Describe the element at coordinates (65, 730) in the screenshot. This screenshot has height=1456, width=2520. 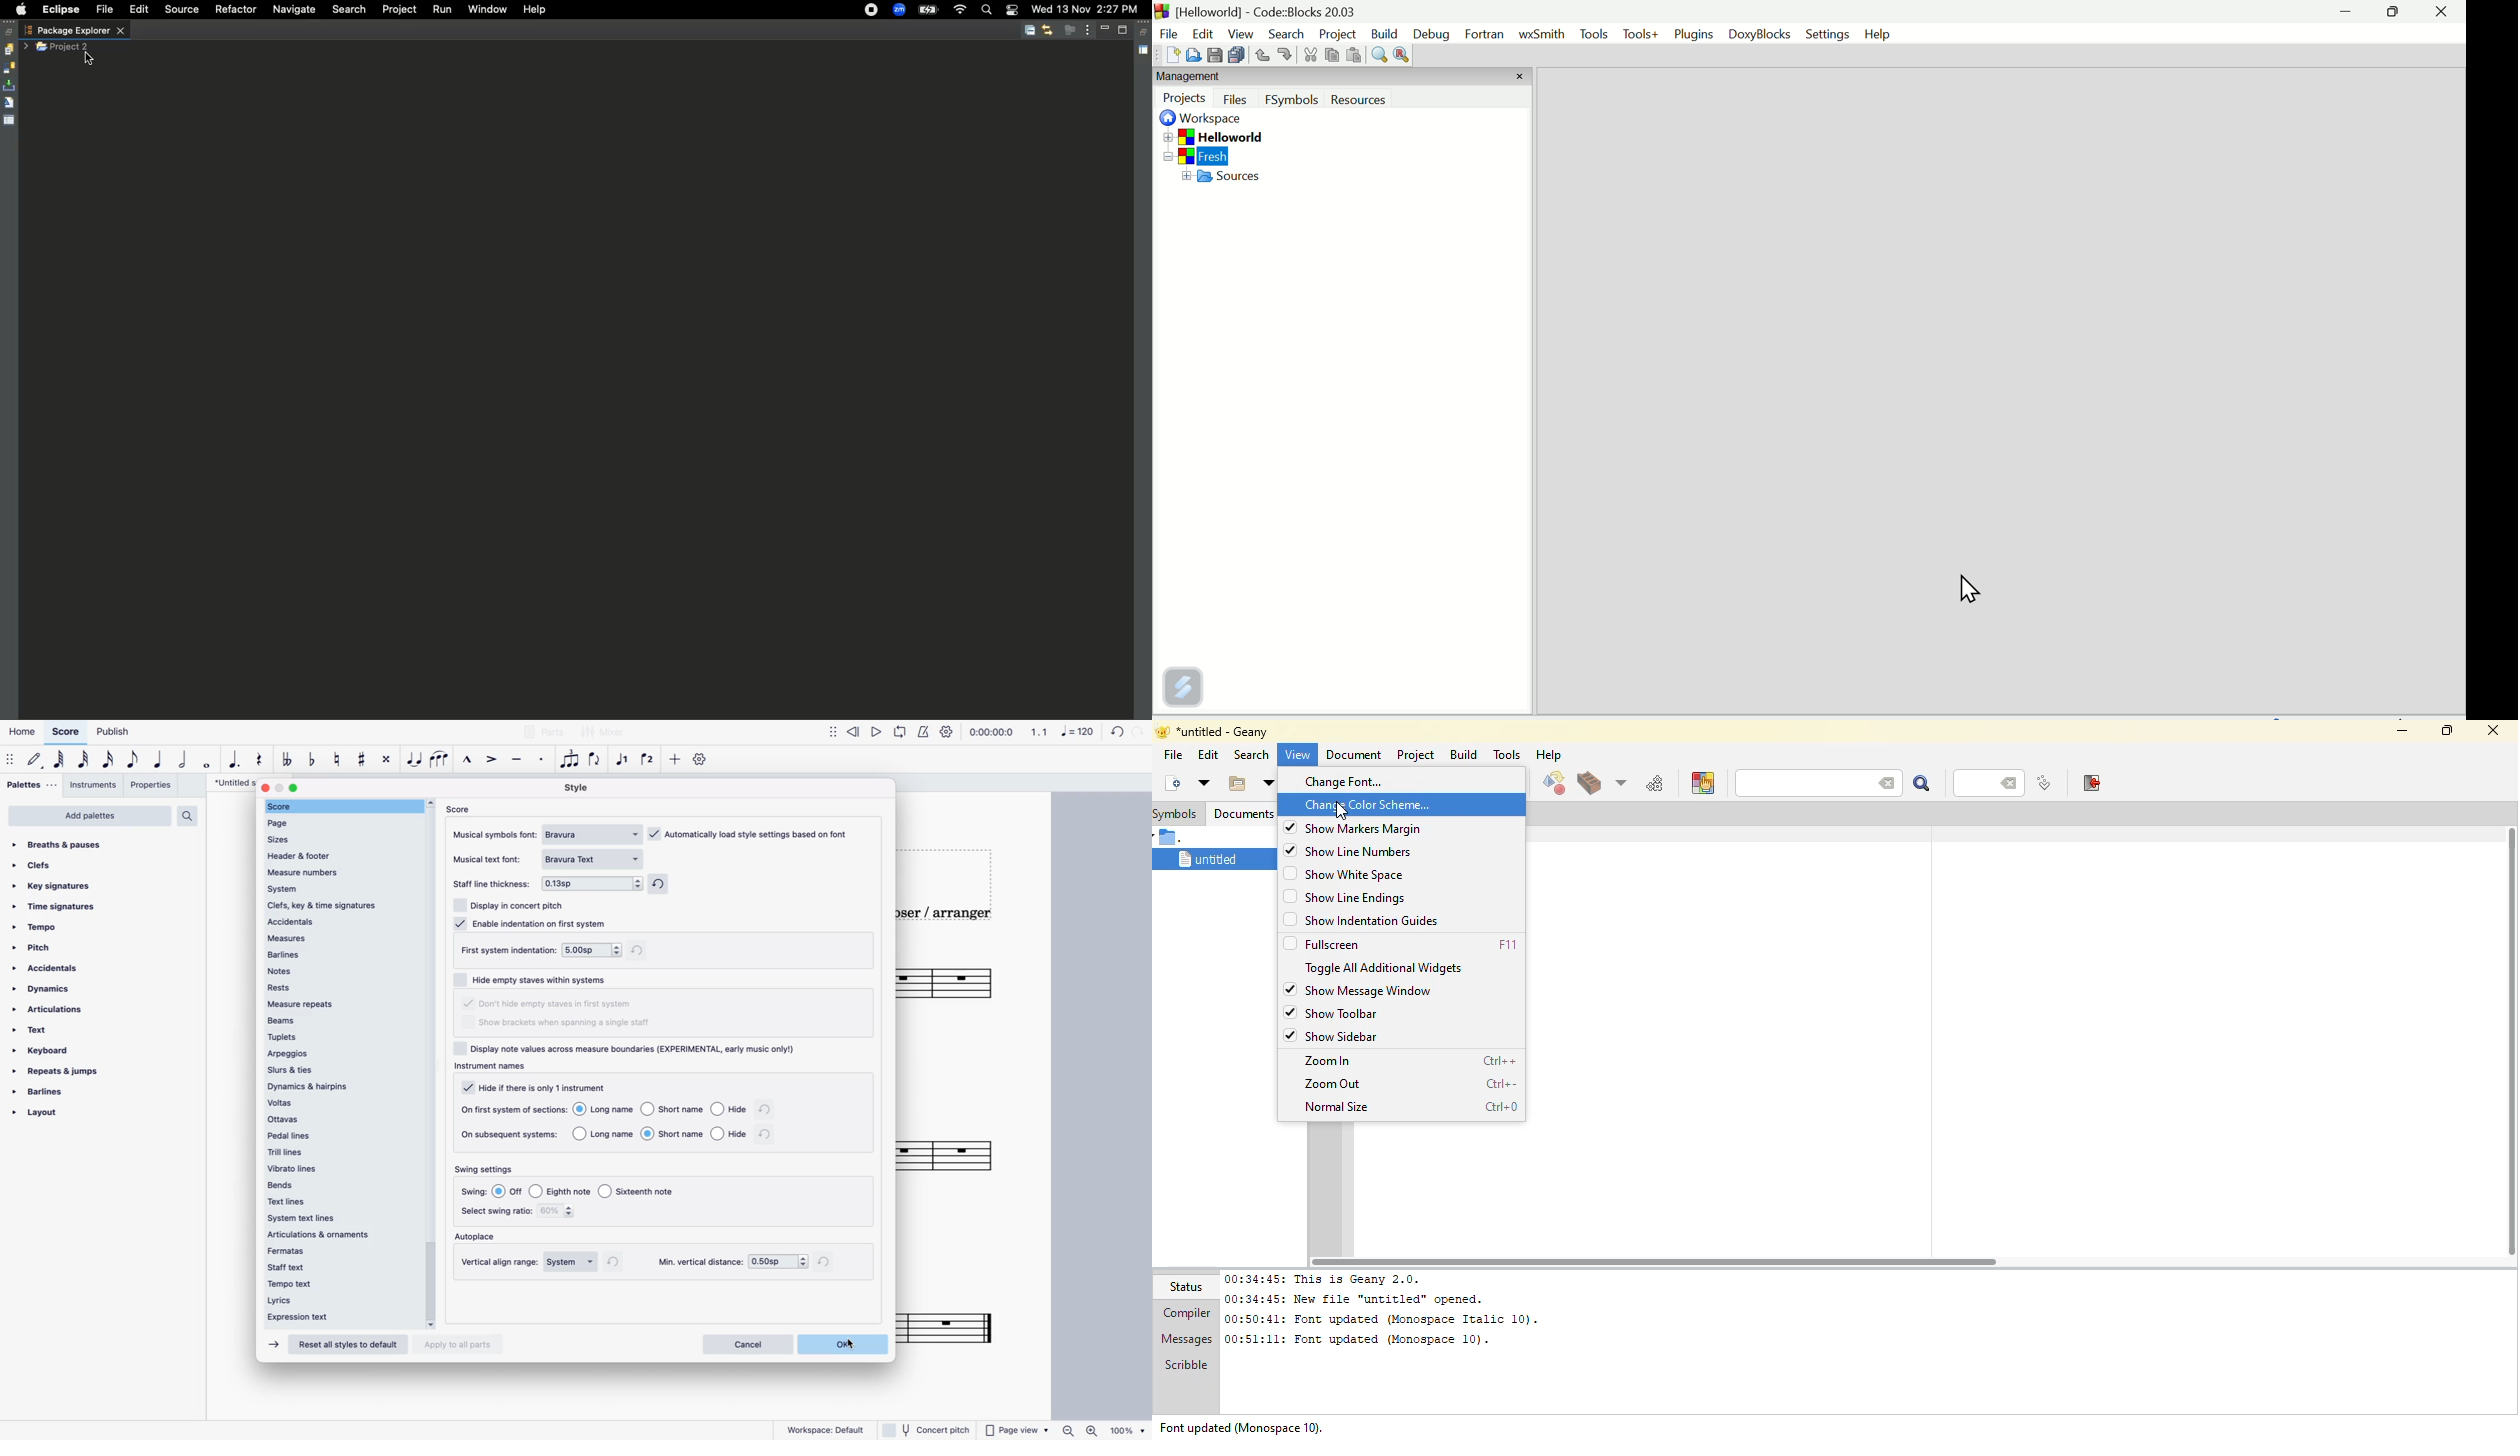
I see `Score` at that location.